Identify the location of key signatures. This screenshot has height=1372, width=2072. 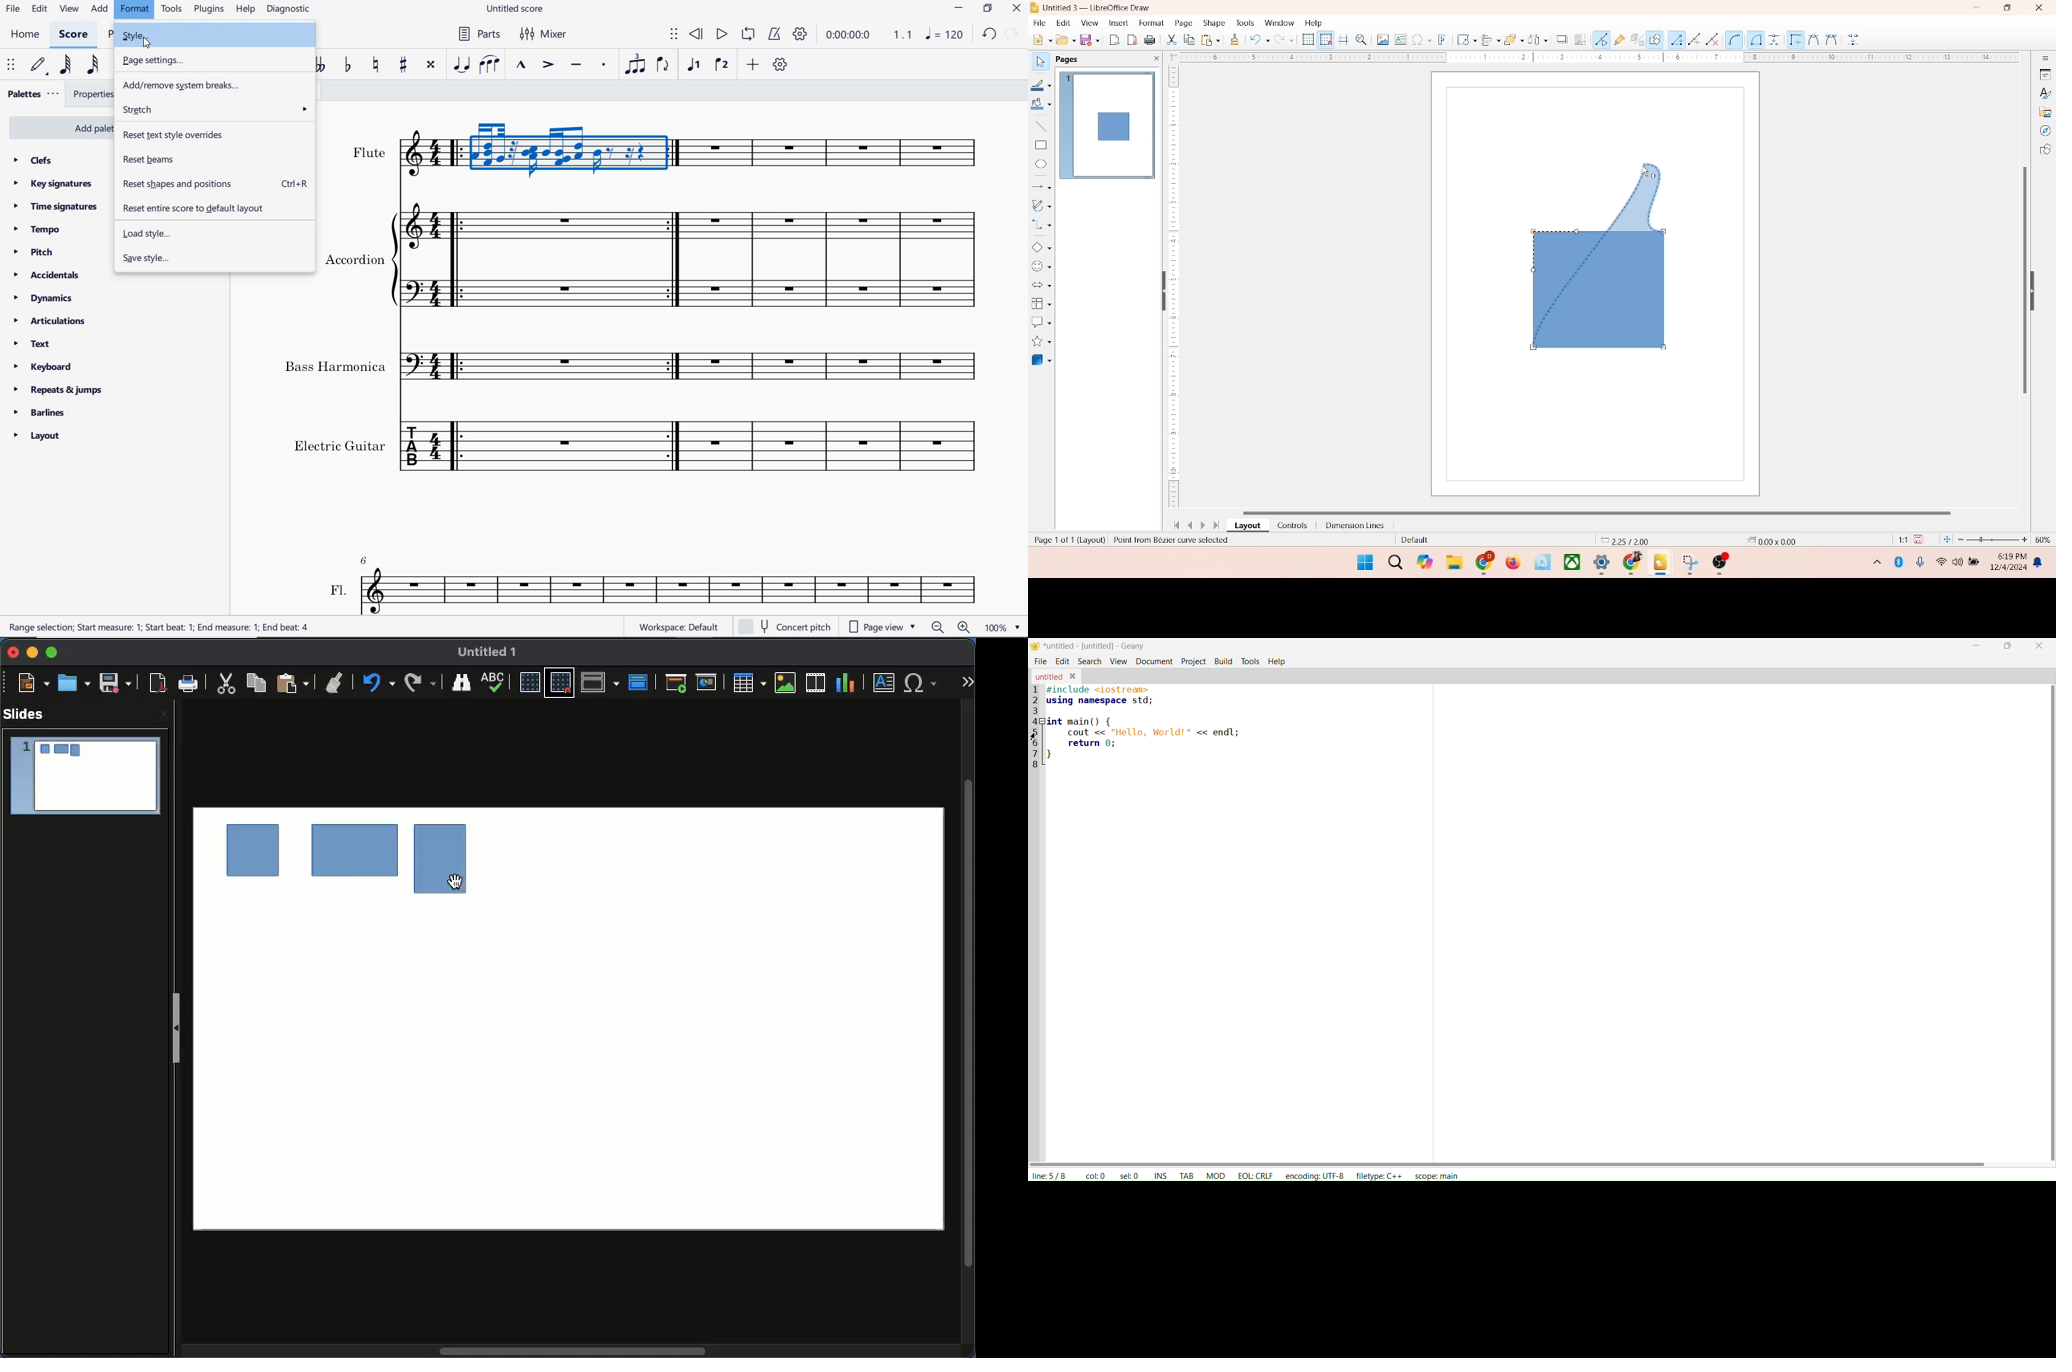
(53, 184).